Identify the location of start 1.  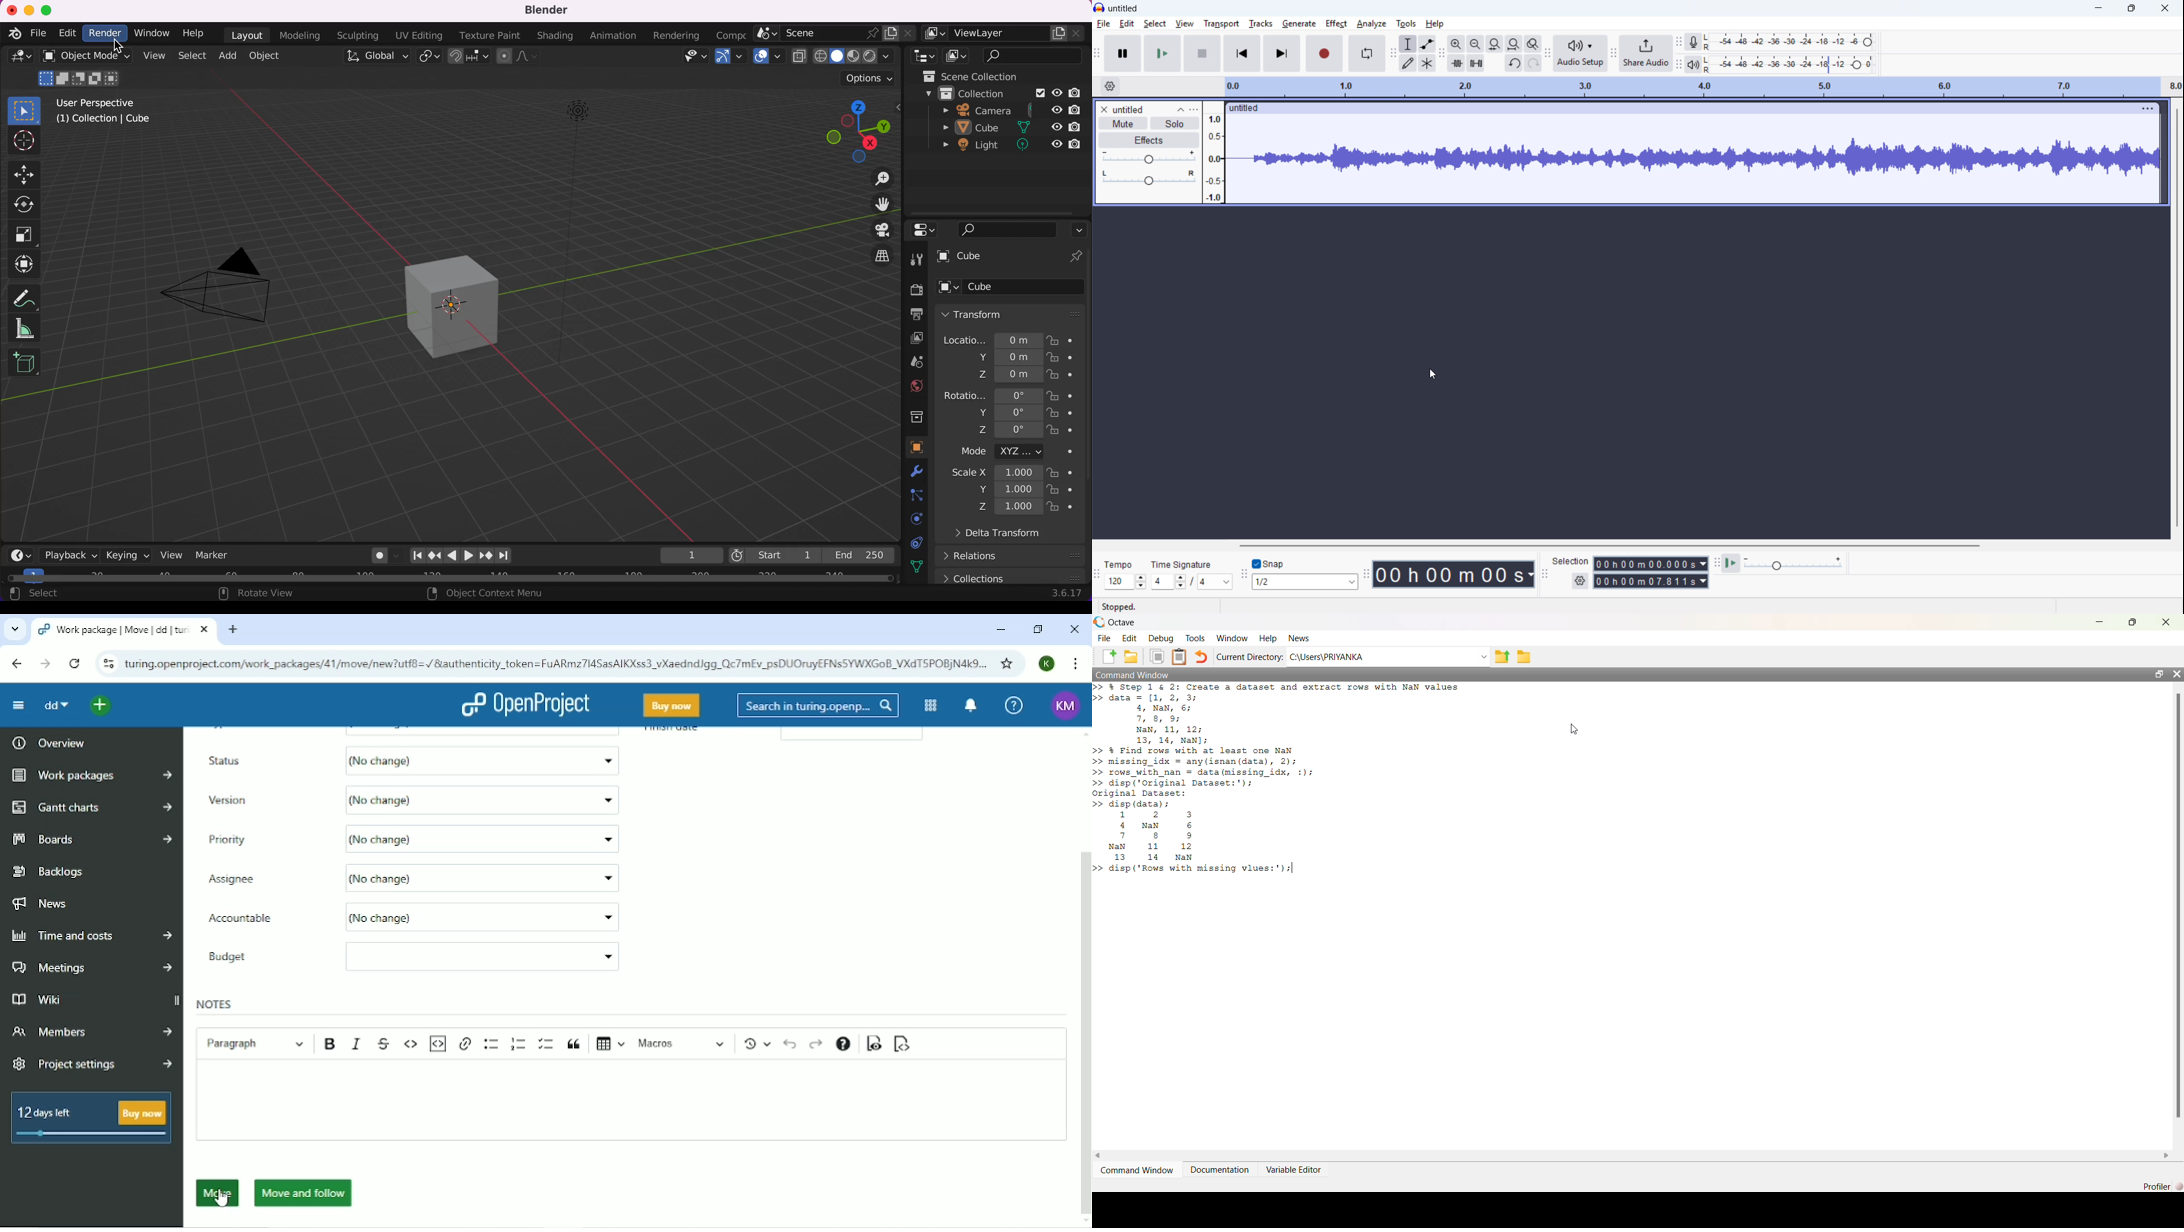
(775, 554).